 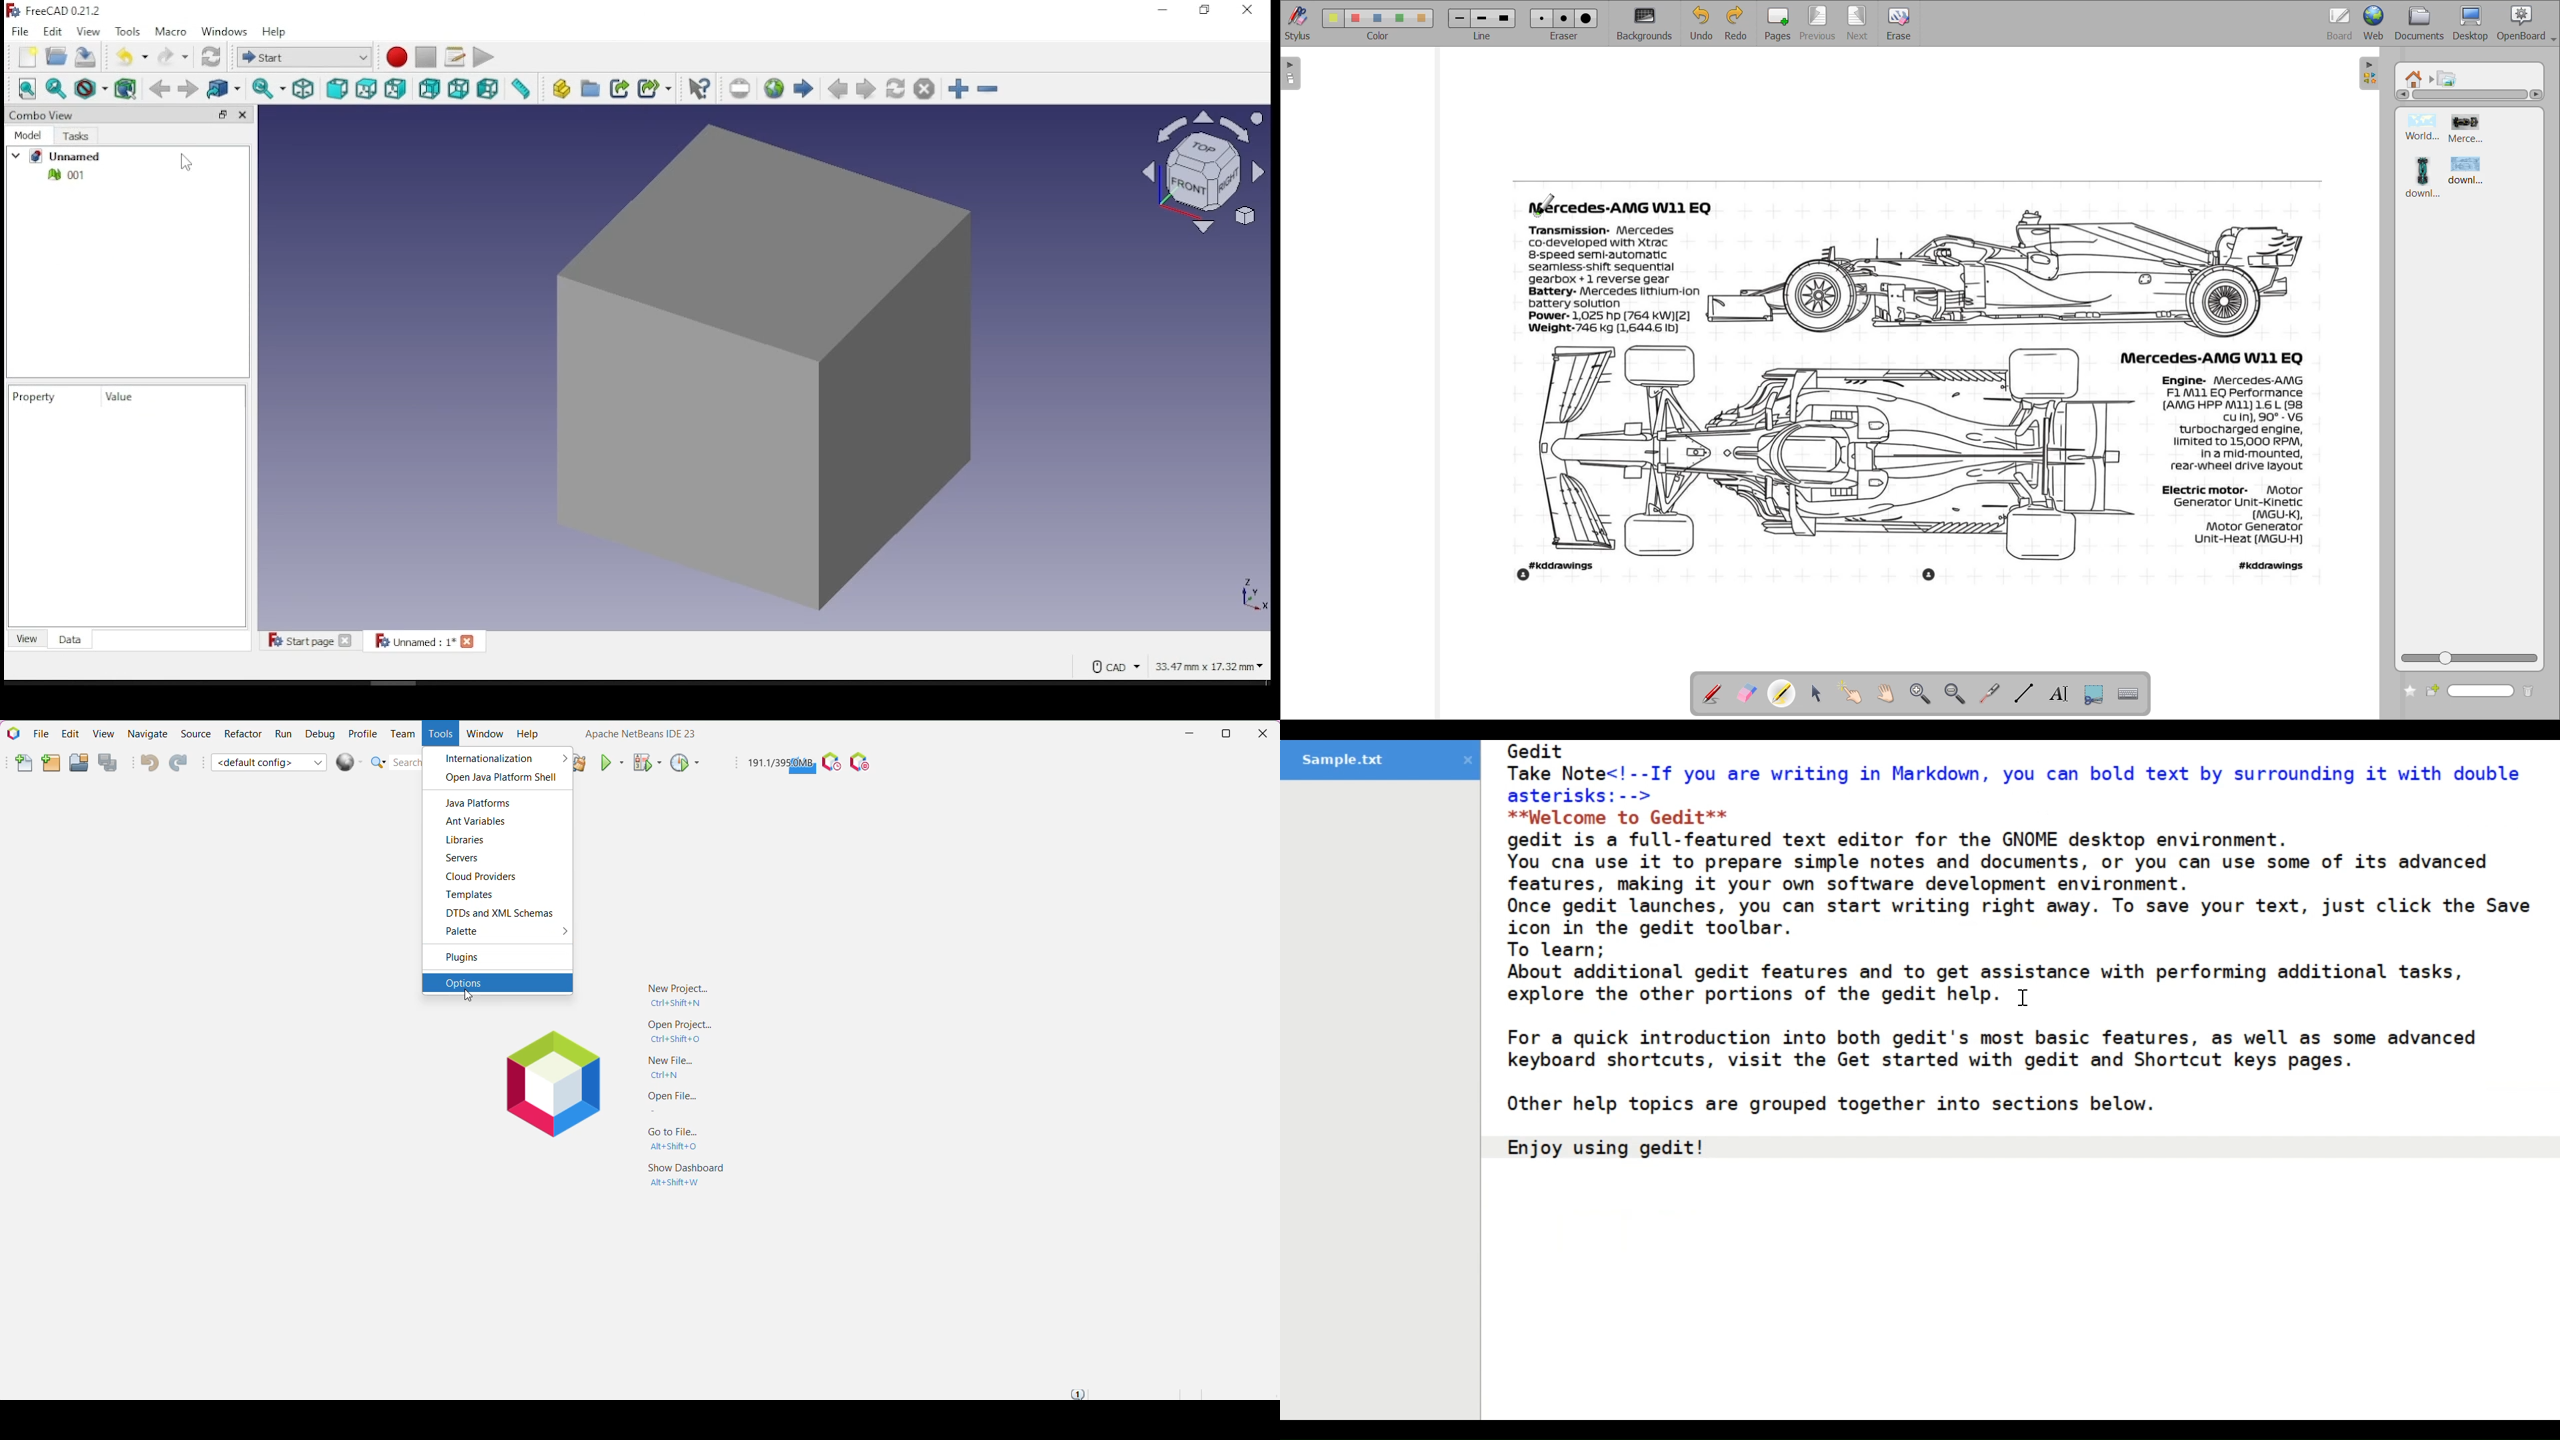 What do you see at coordinates (87, 31) in the screenshot?
I see `view` at bounding box center [87, 31].